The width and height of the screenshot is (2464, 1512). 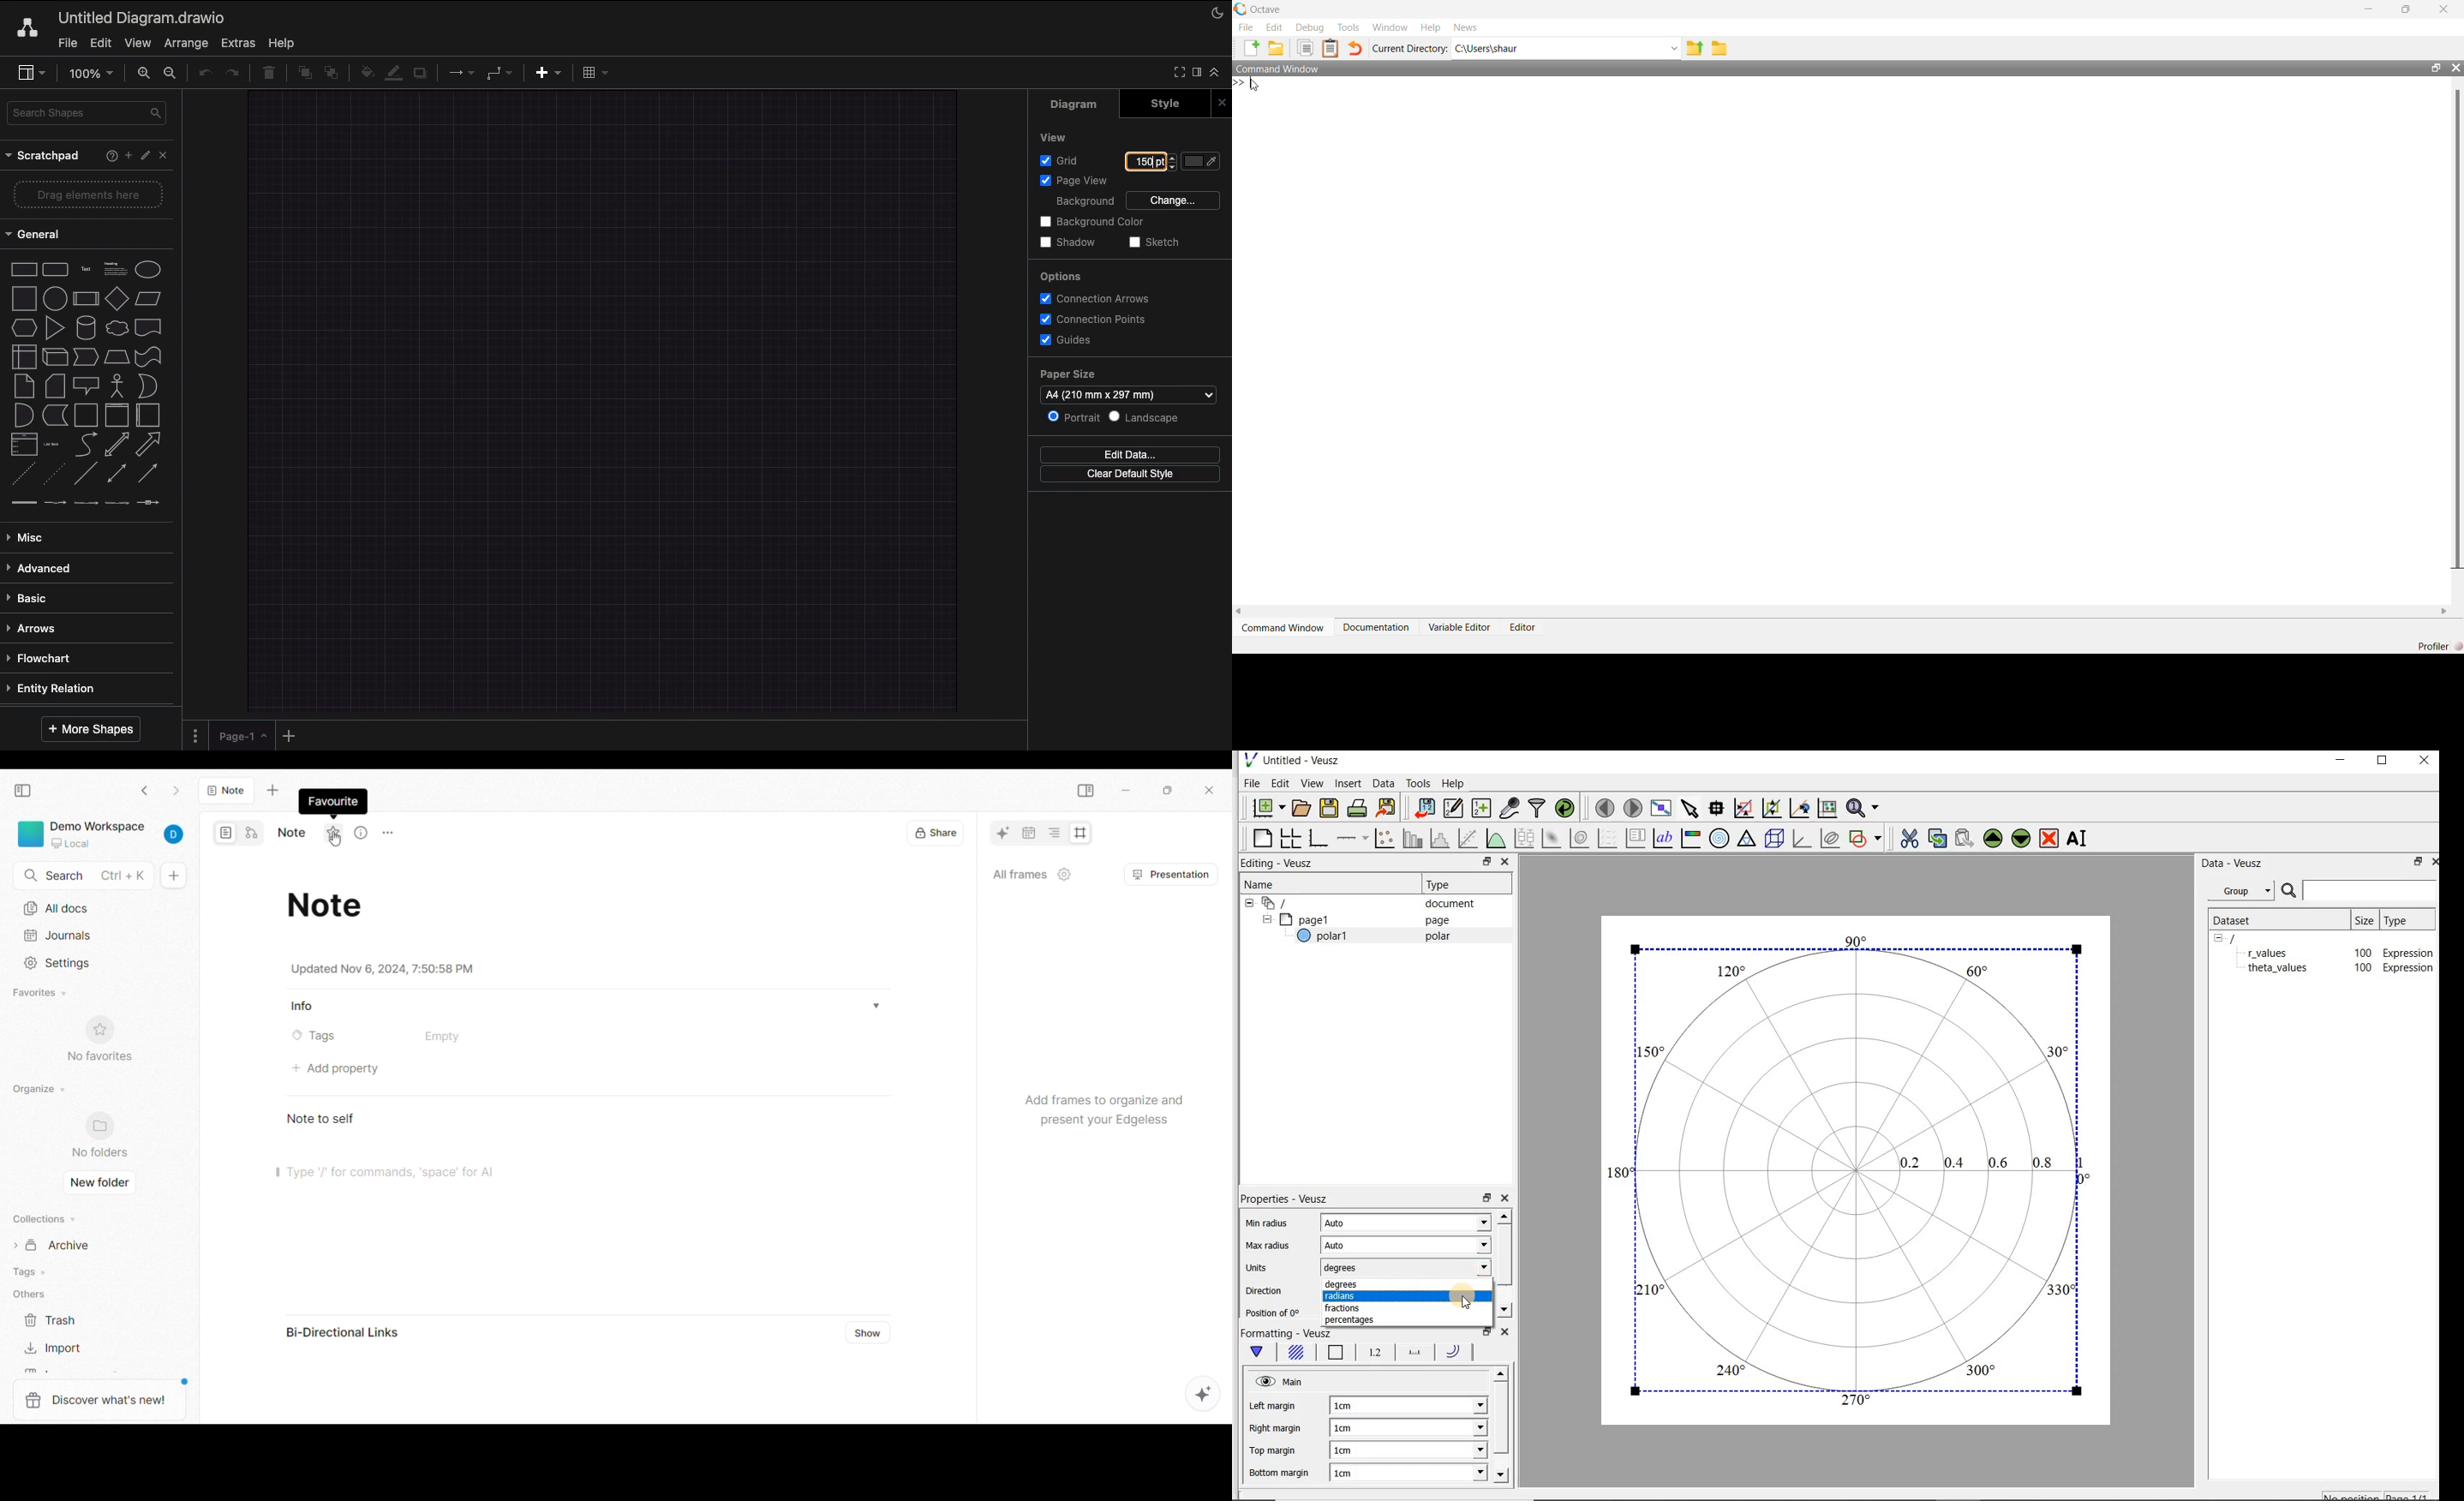 I want to click on Add to favorites/bookmark, so click(x=333, y=832).